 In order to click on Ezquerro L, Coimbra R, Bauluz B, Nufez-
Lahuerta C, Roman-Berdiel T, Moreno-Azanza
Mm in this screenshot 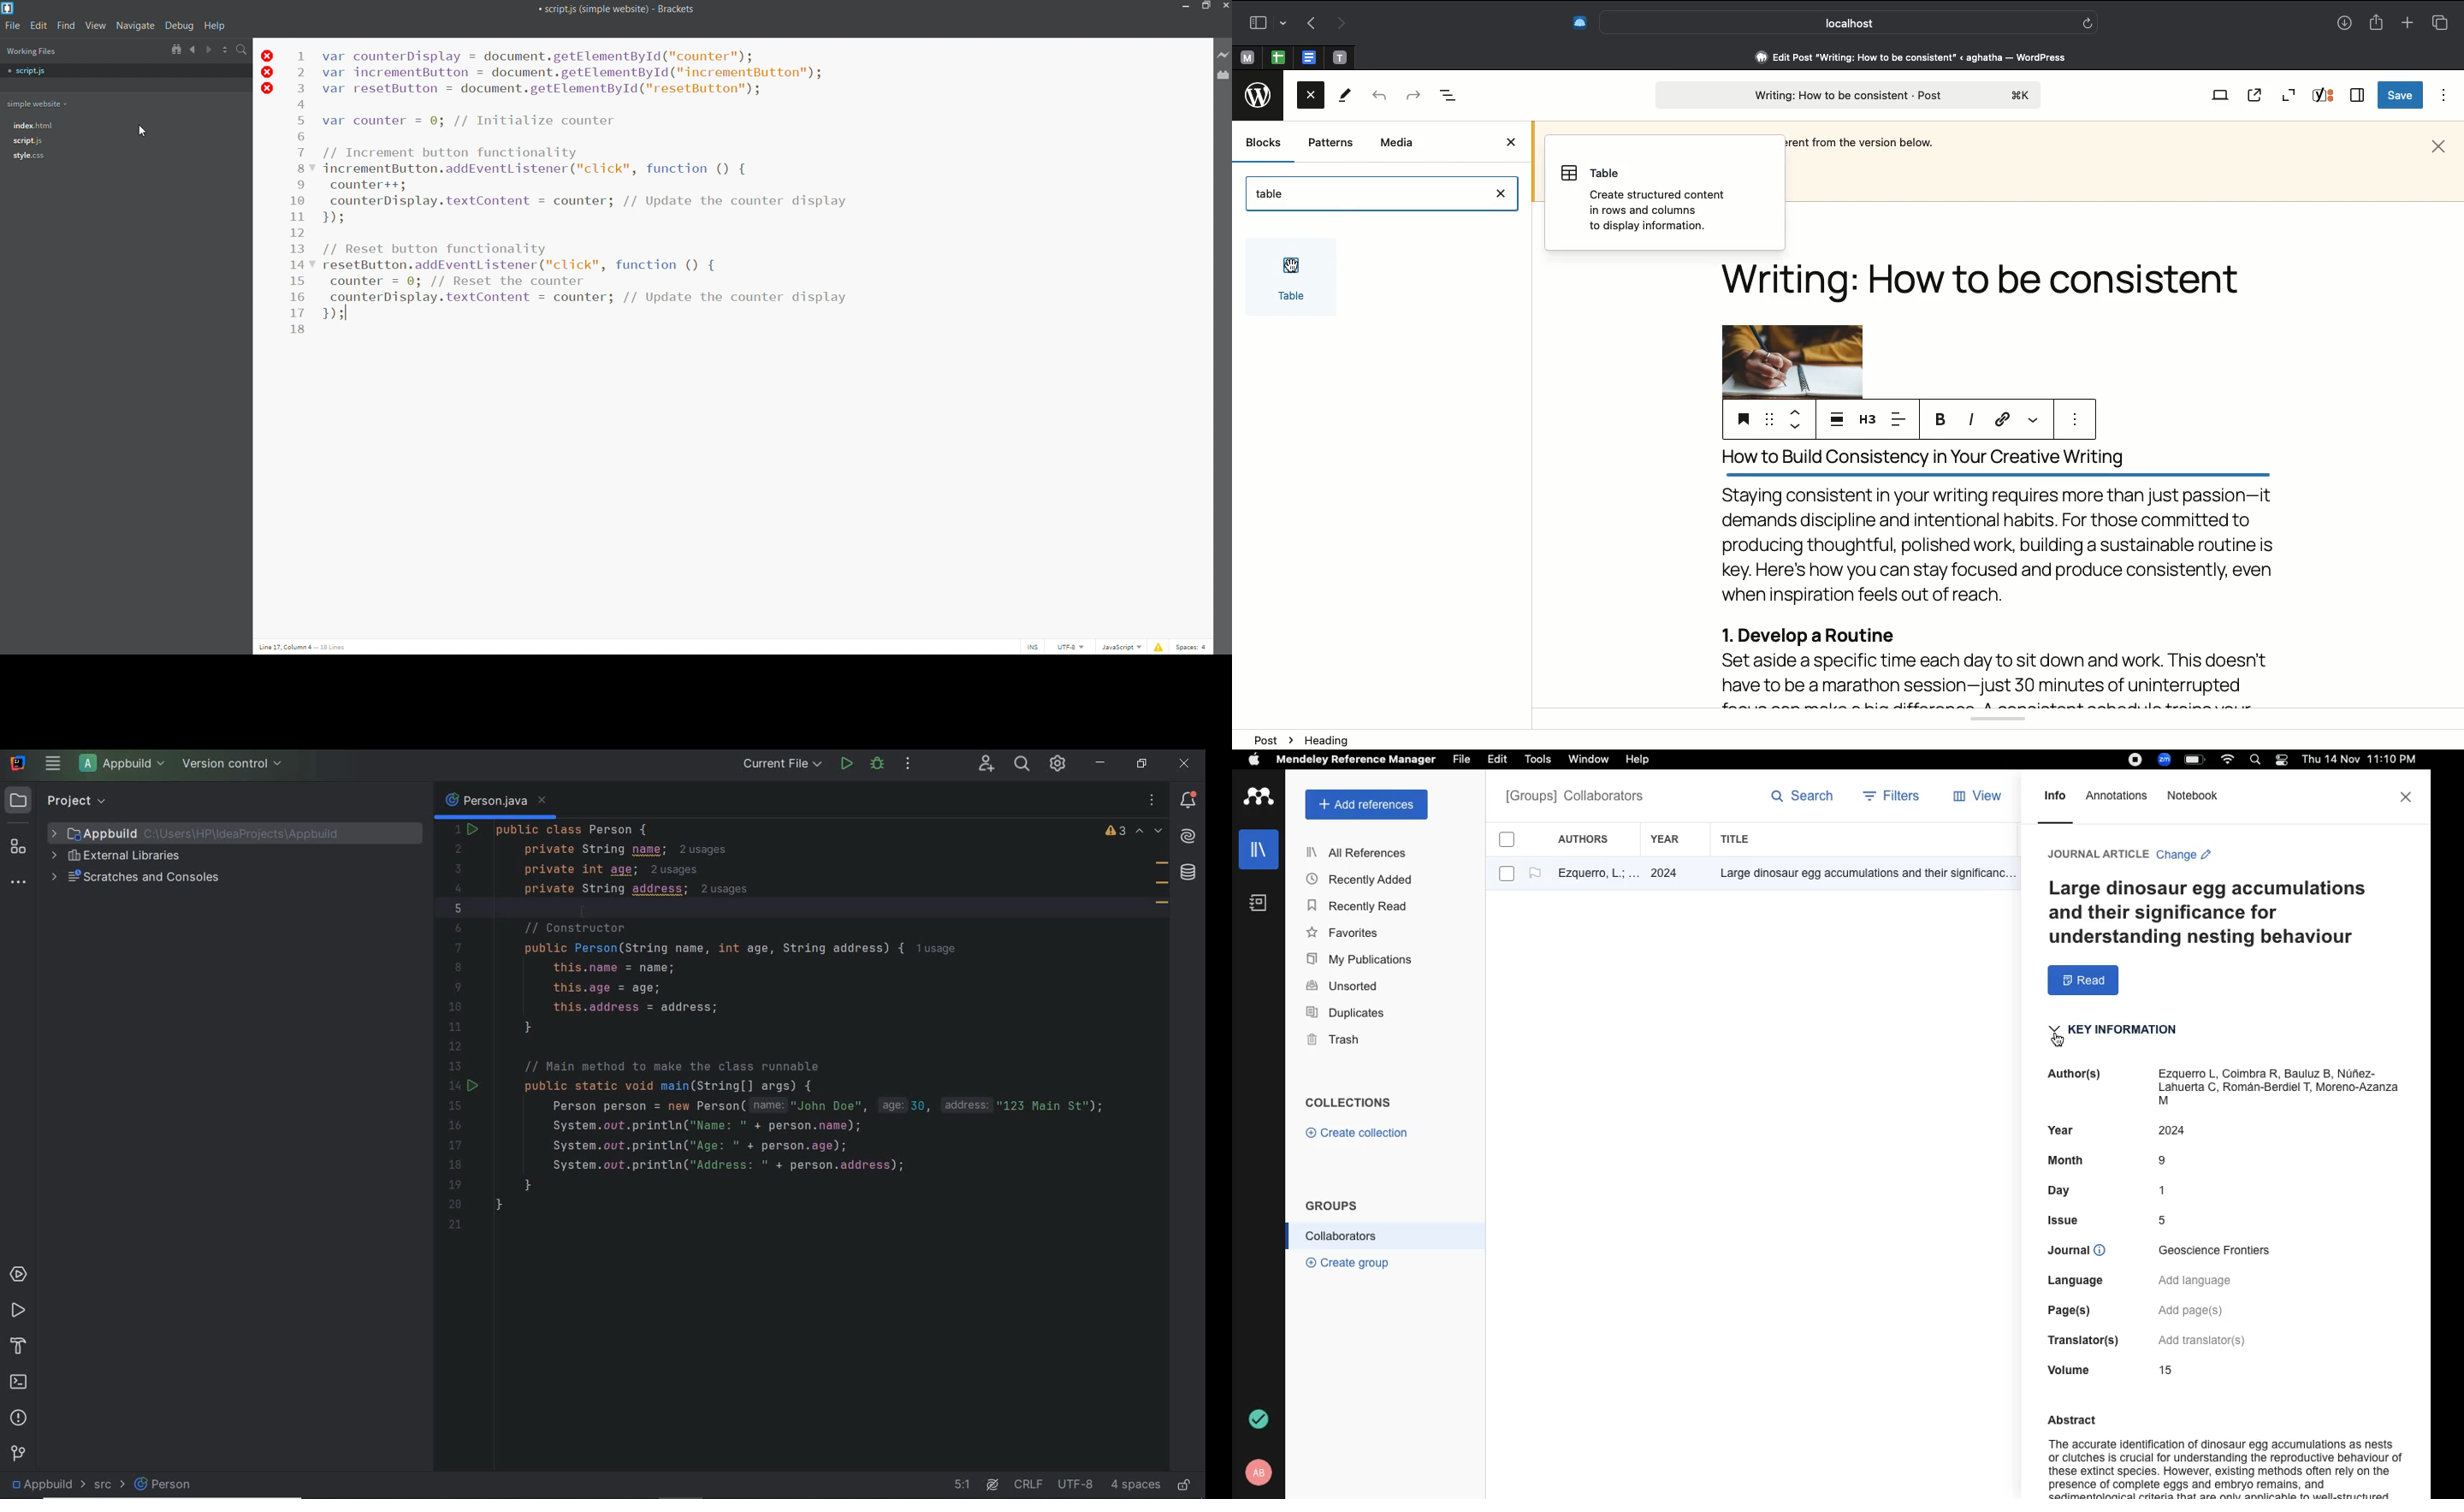, I will do `click(2279, 1089)`.